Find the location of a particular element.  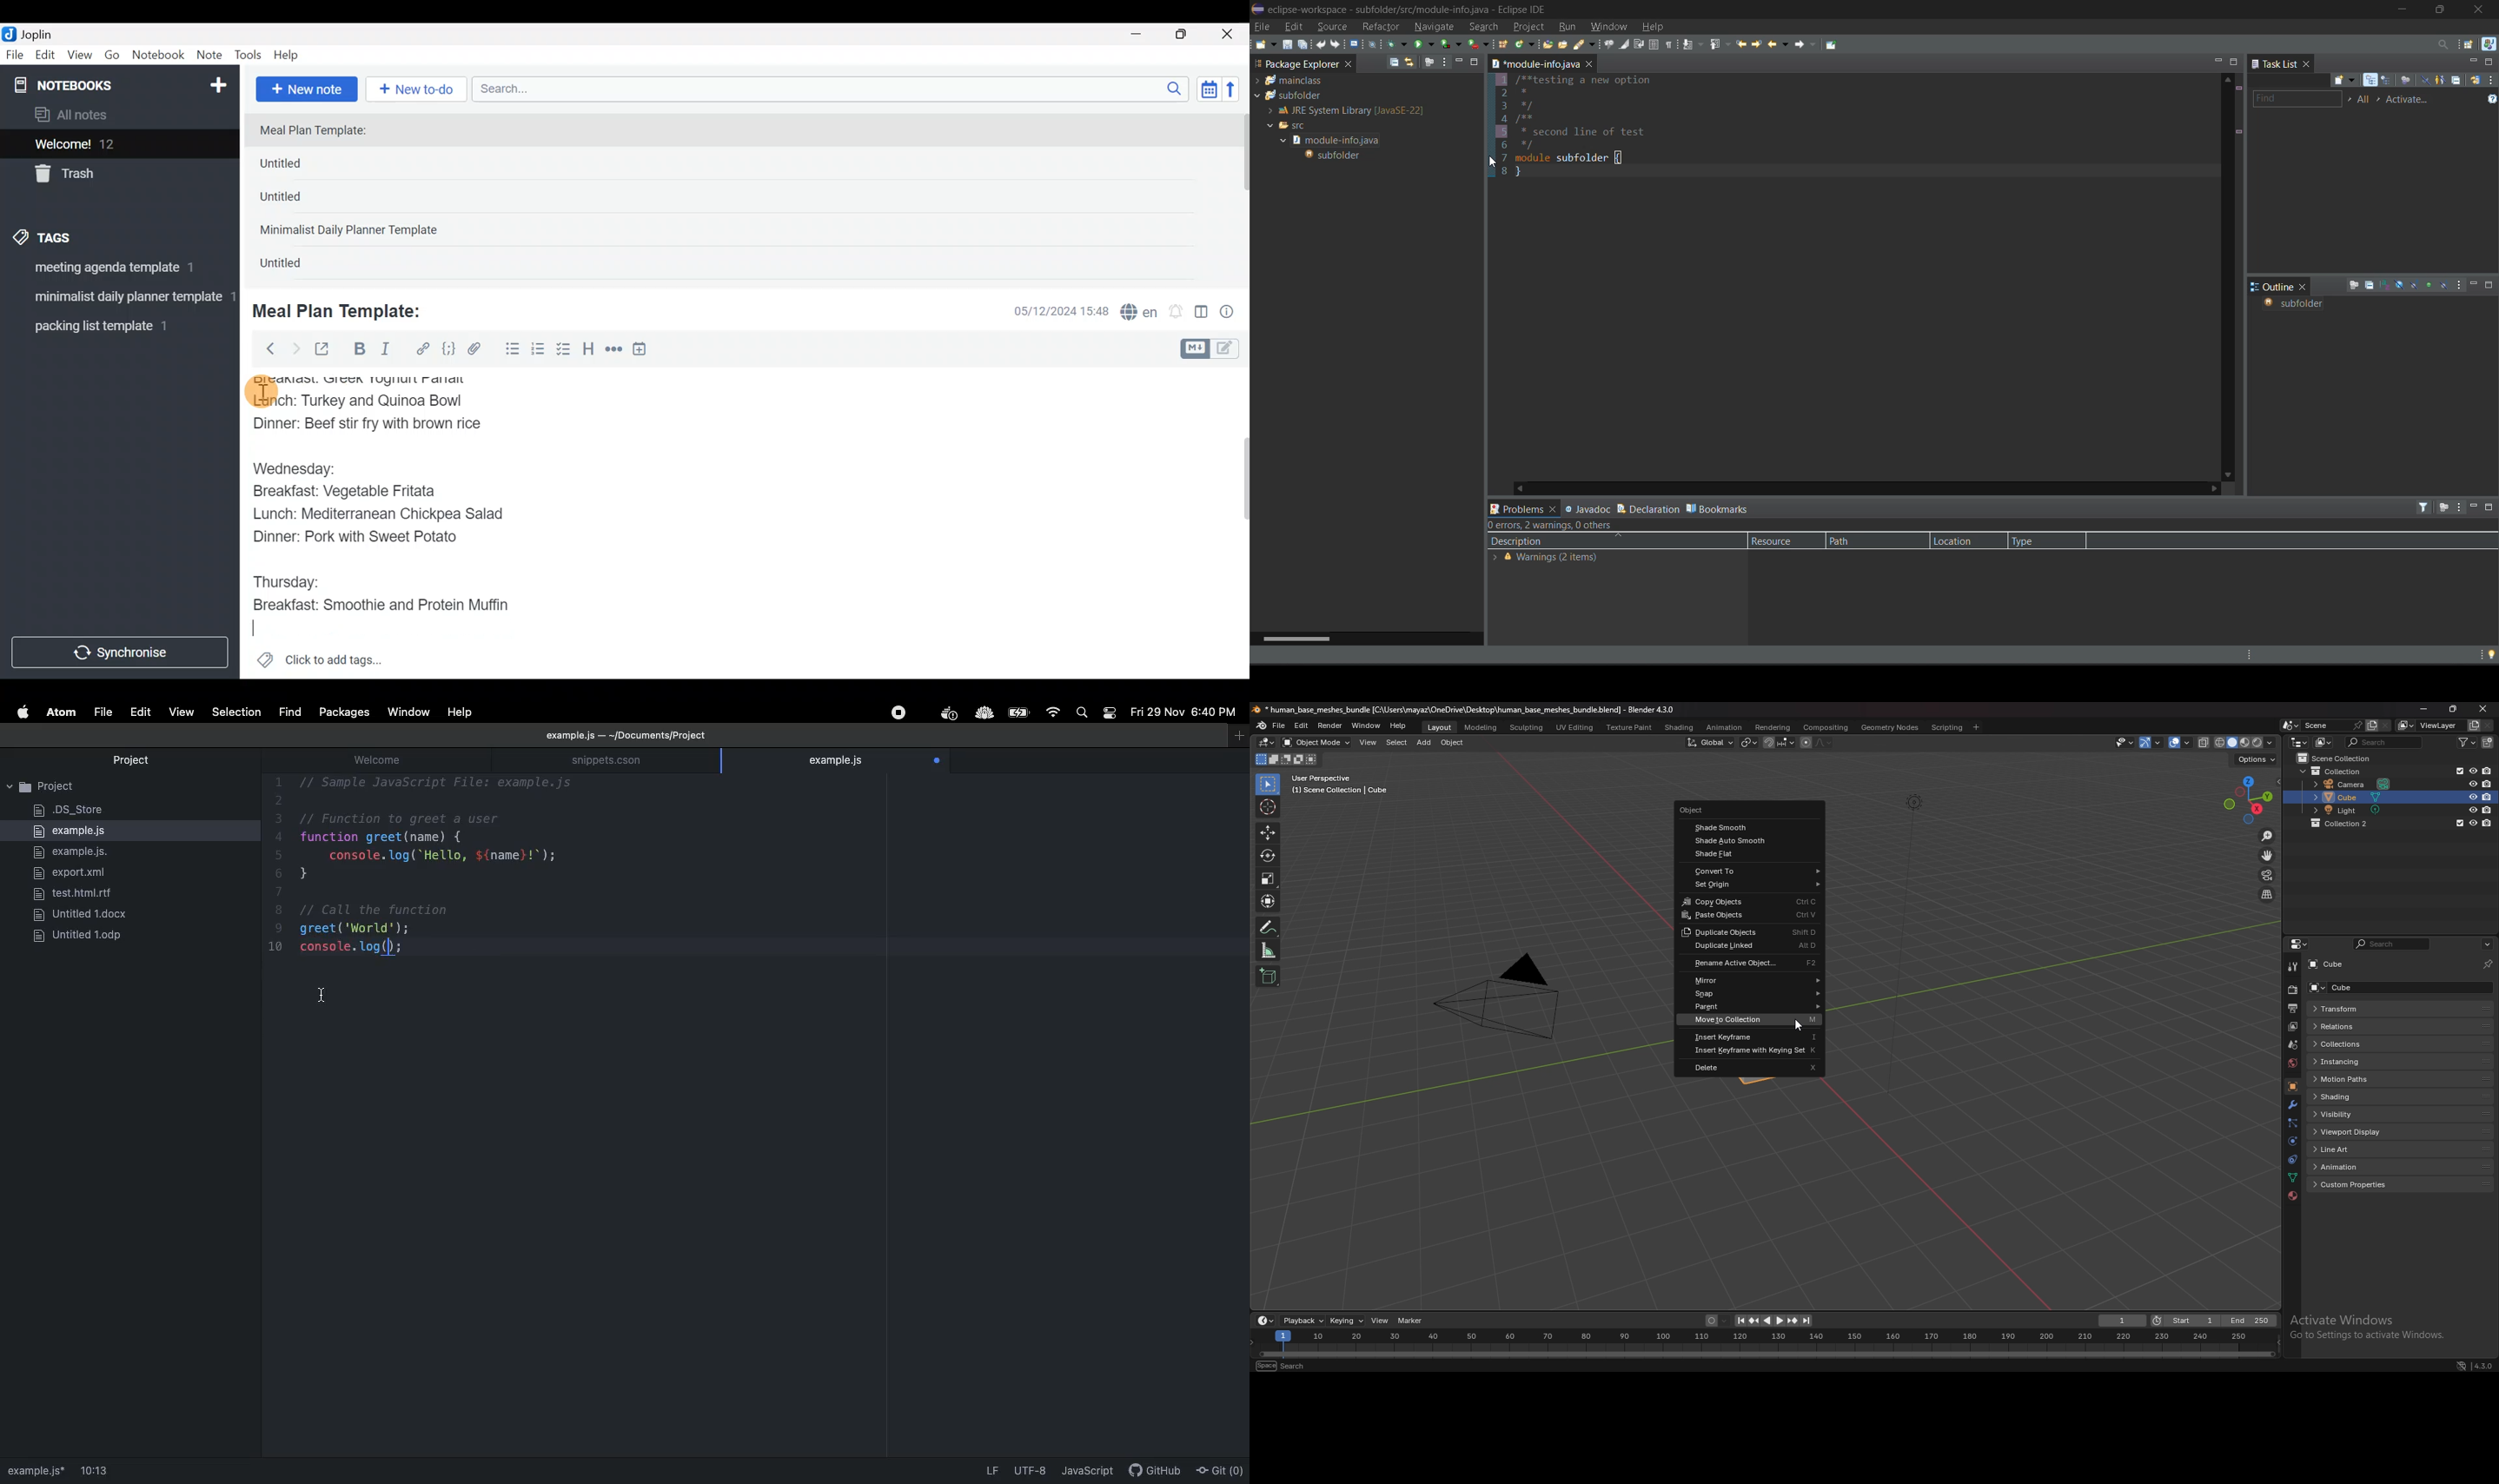

particles is located at coordinates (2293, 1124).